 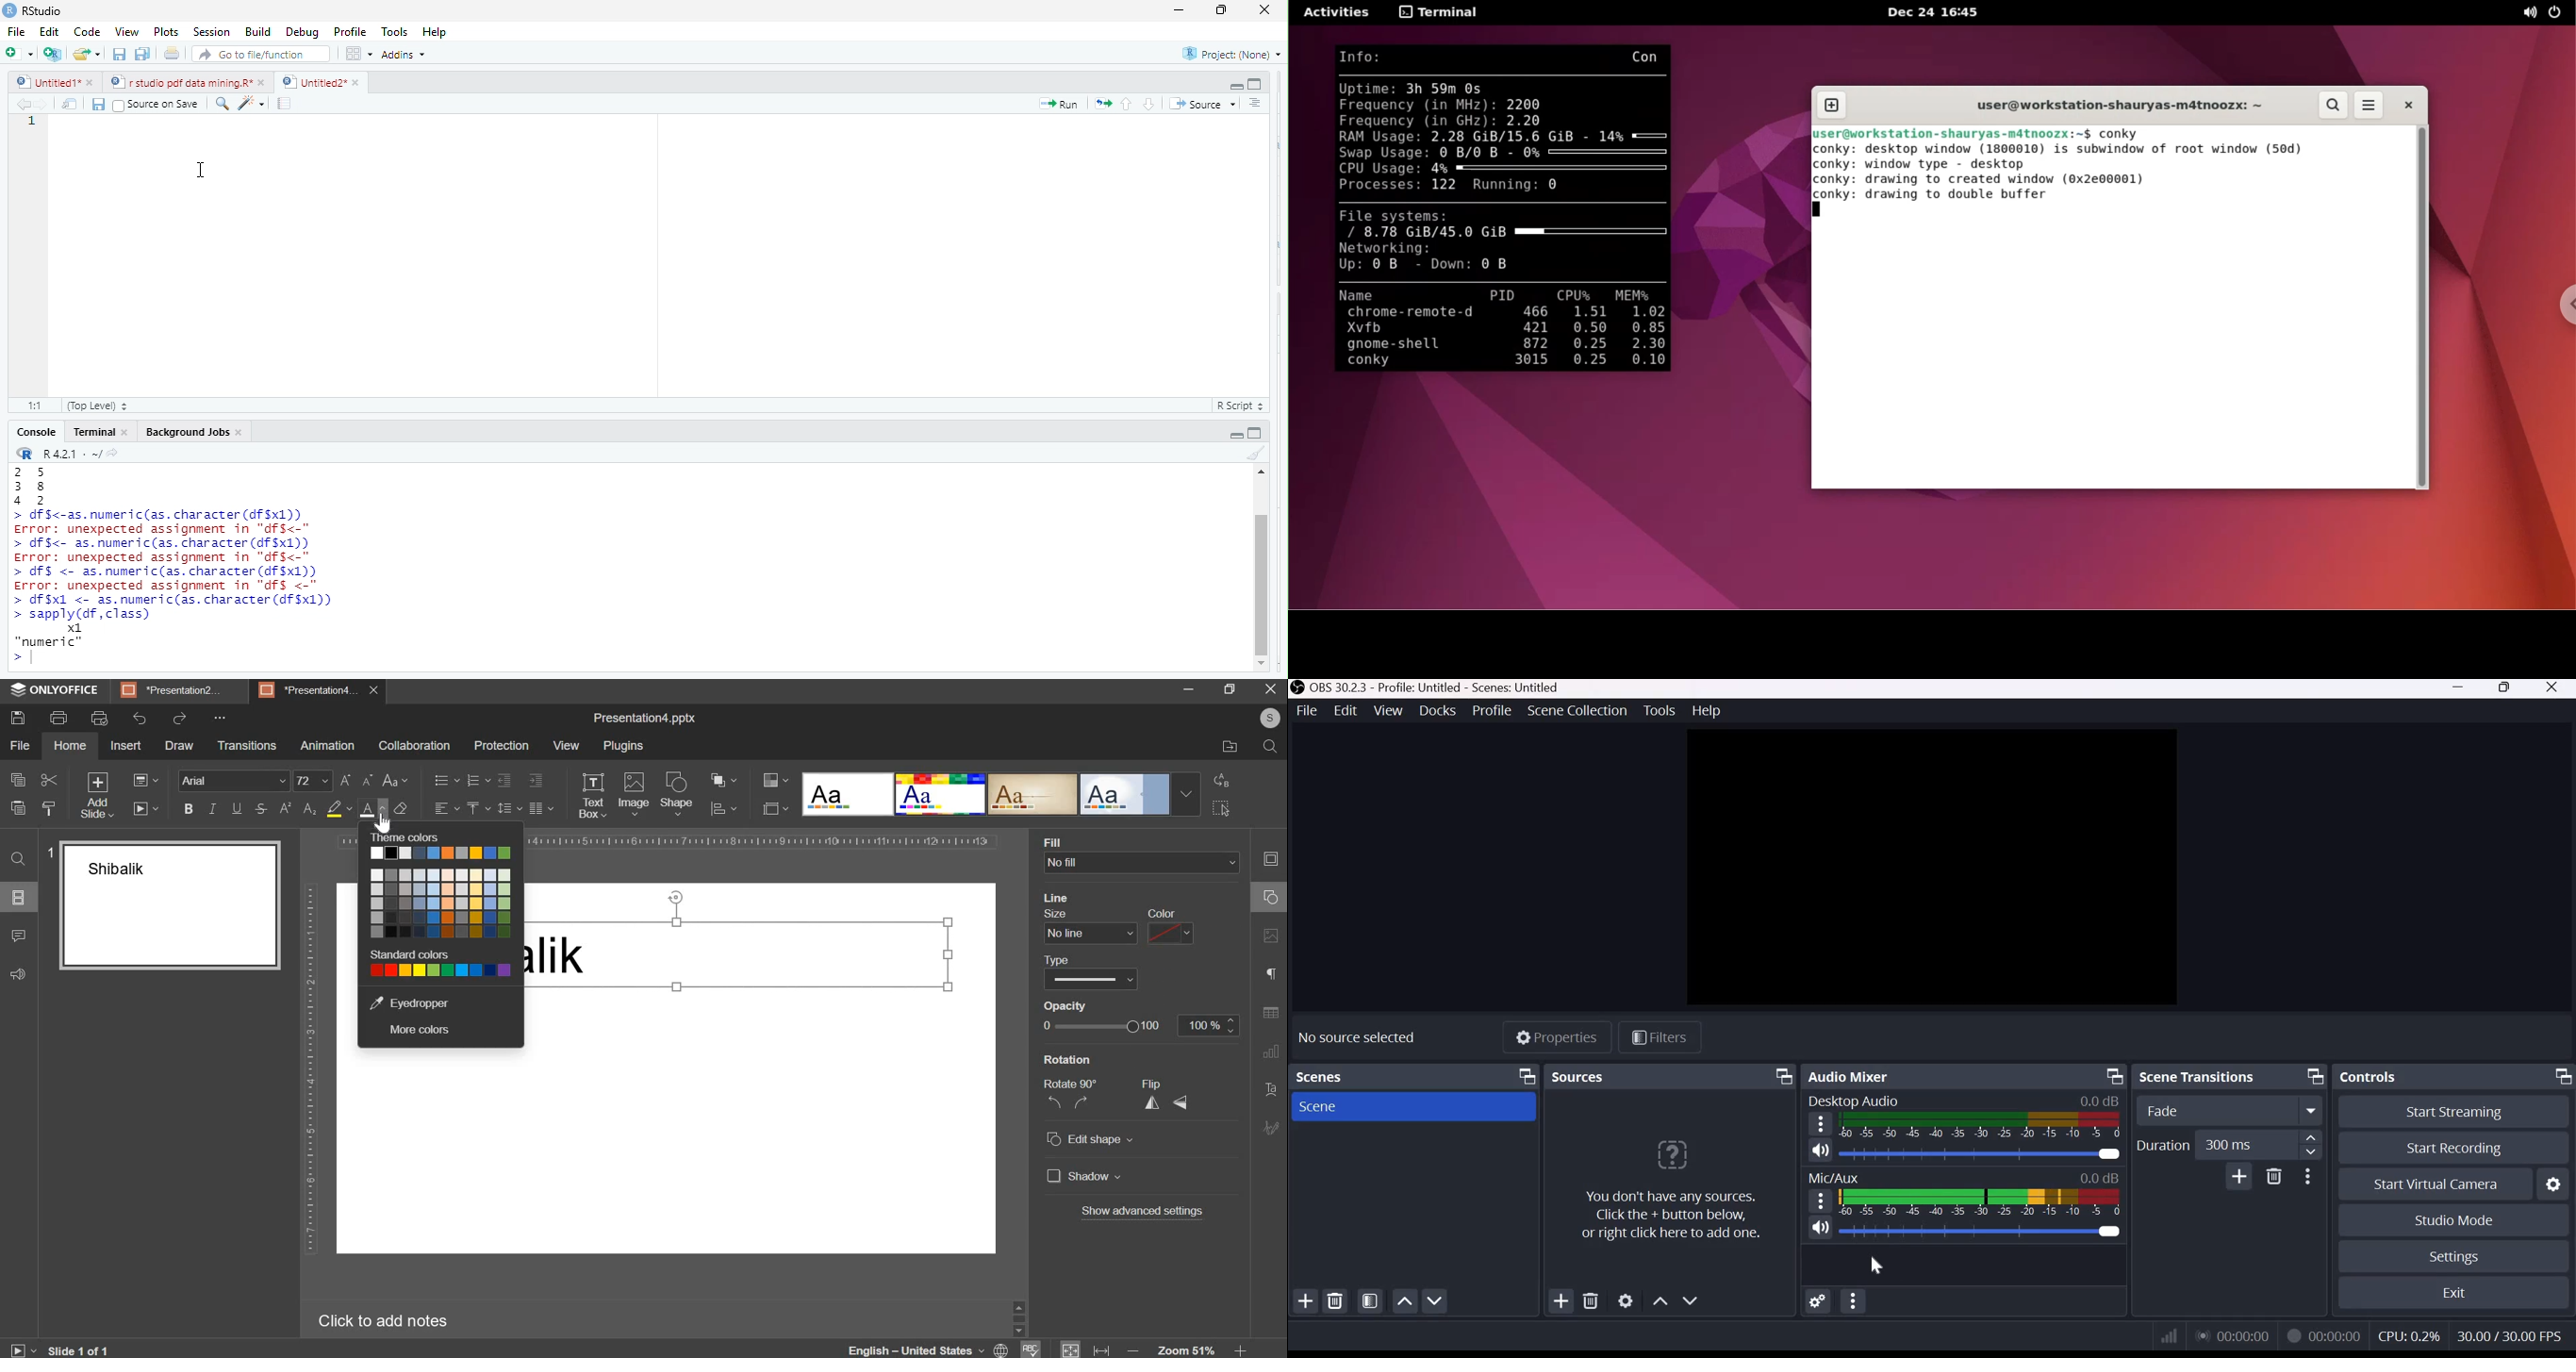 I want to click on Search, so click(x=1270, y=748).